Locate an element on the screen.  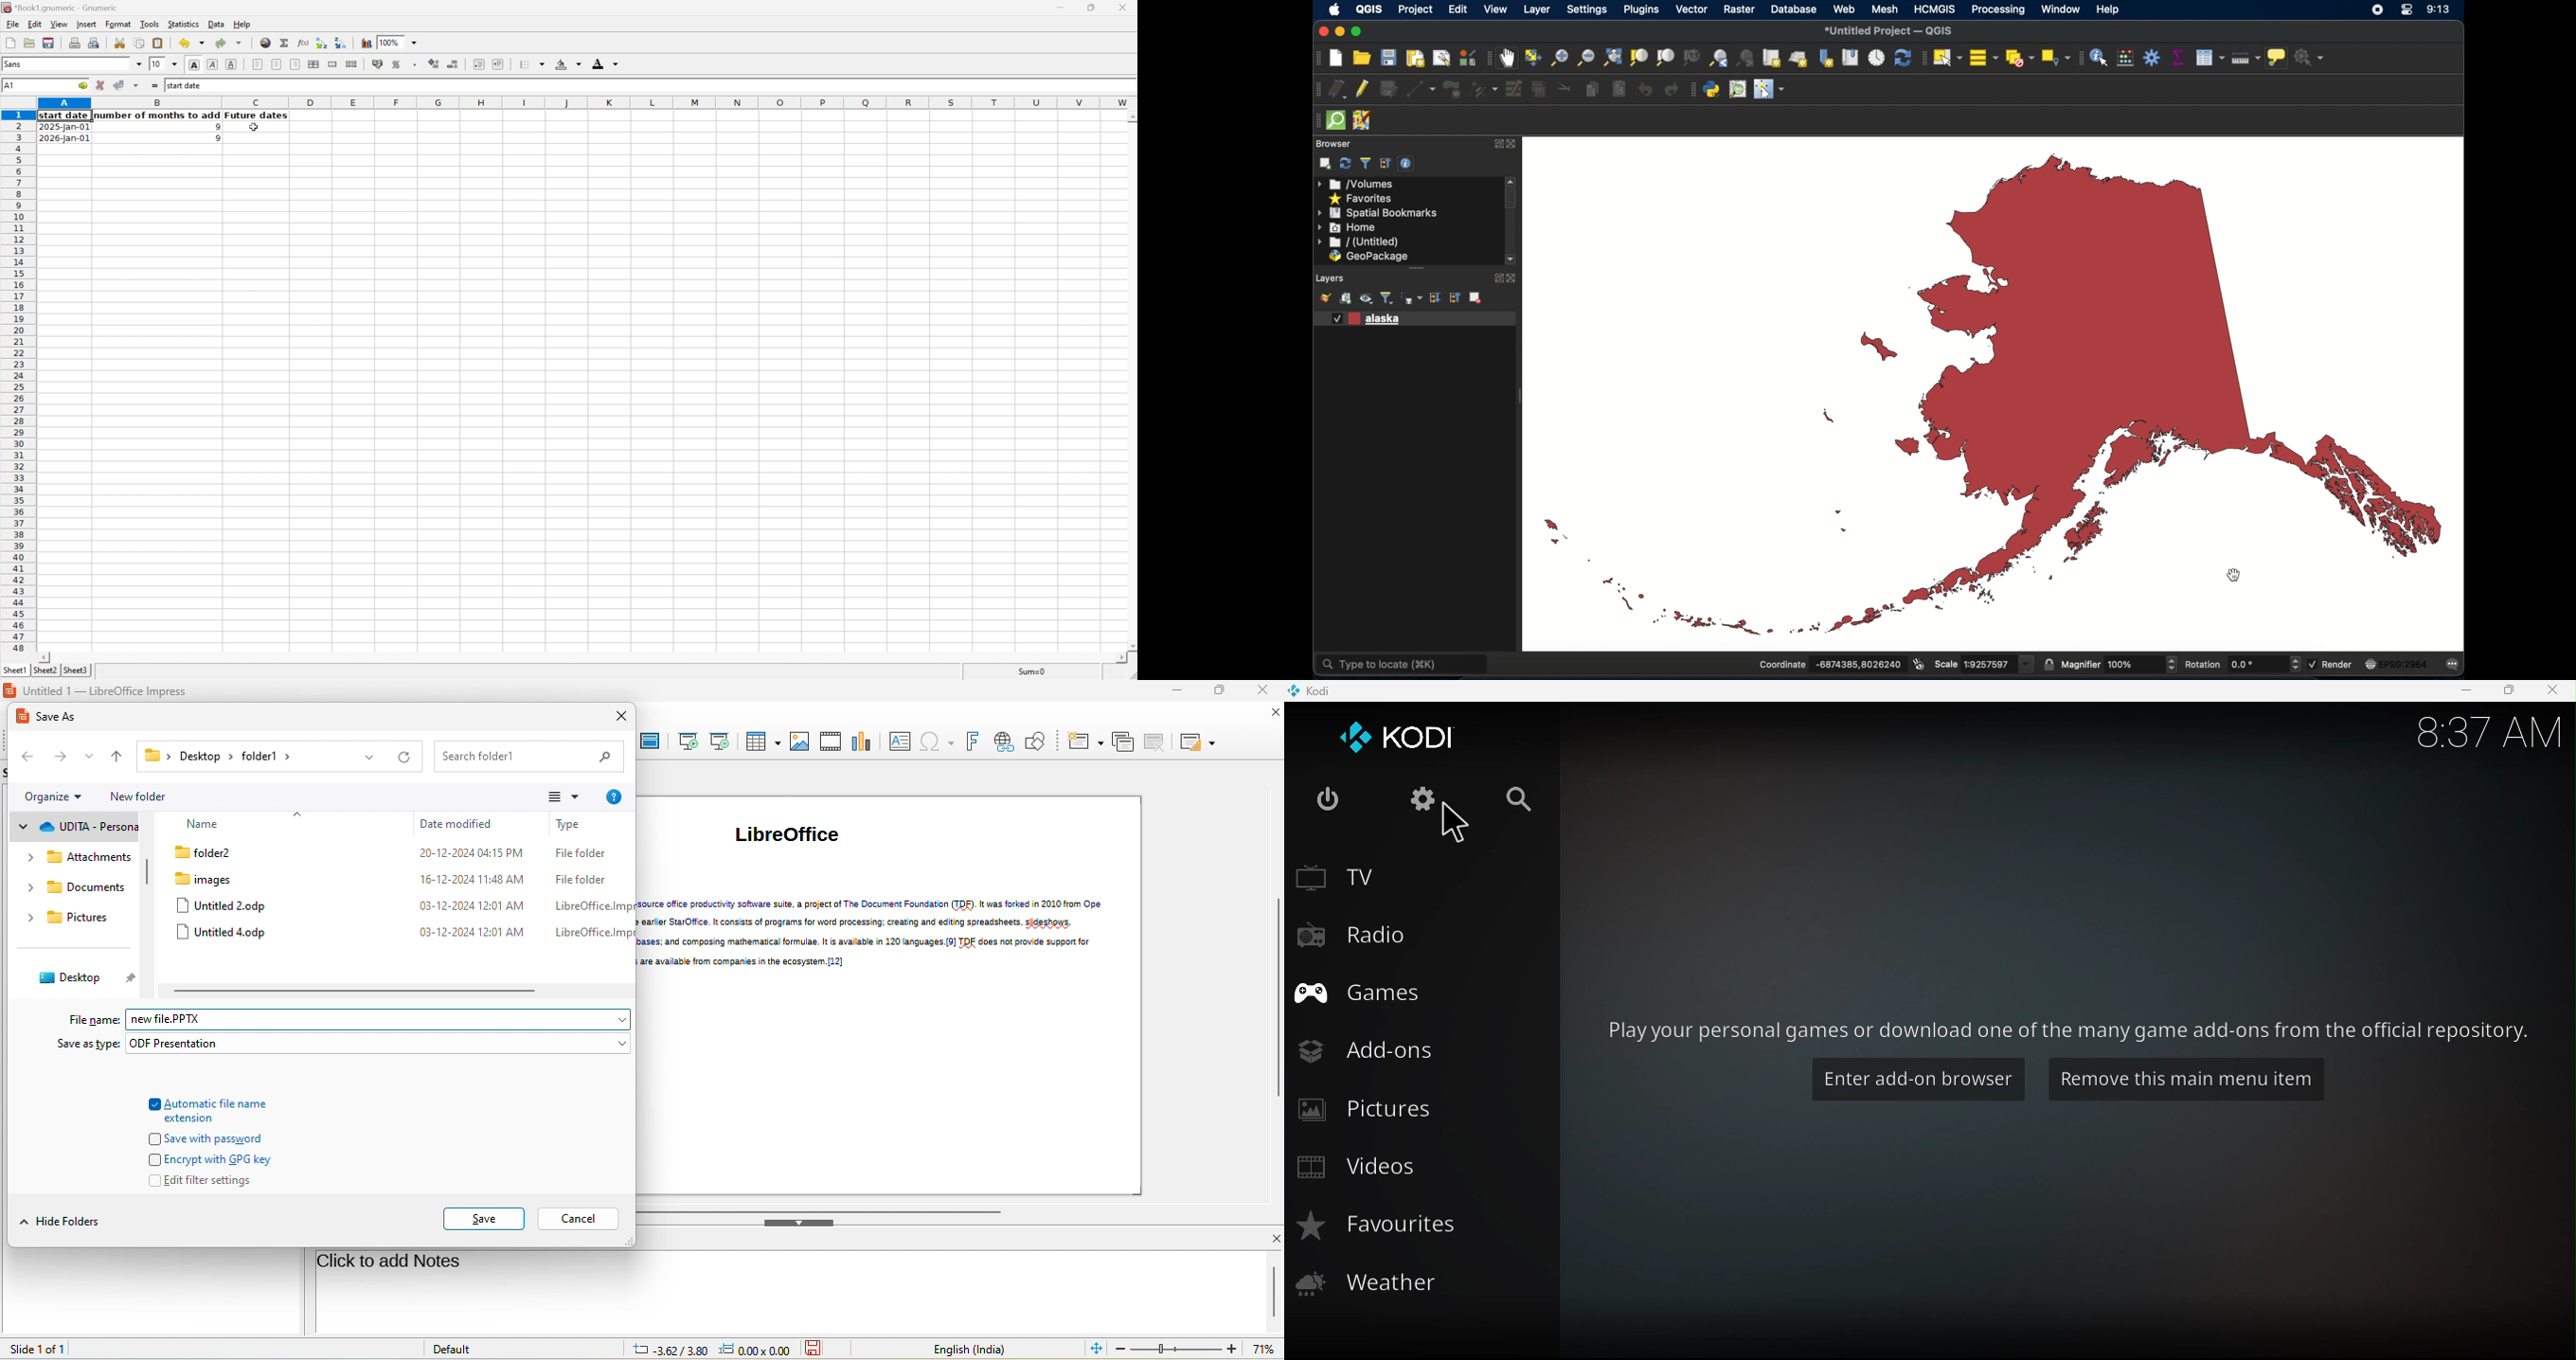
Decrease the number of decimals displayed is located at coordinates (453, 63).